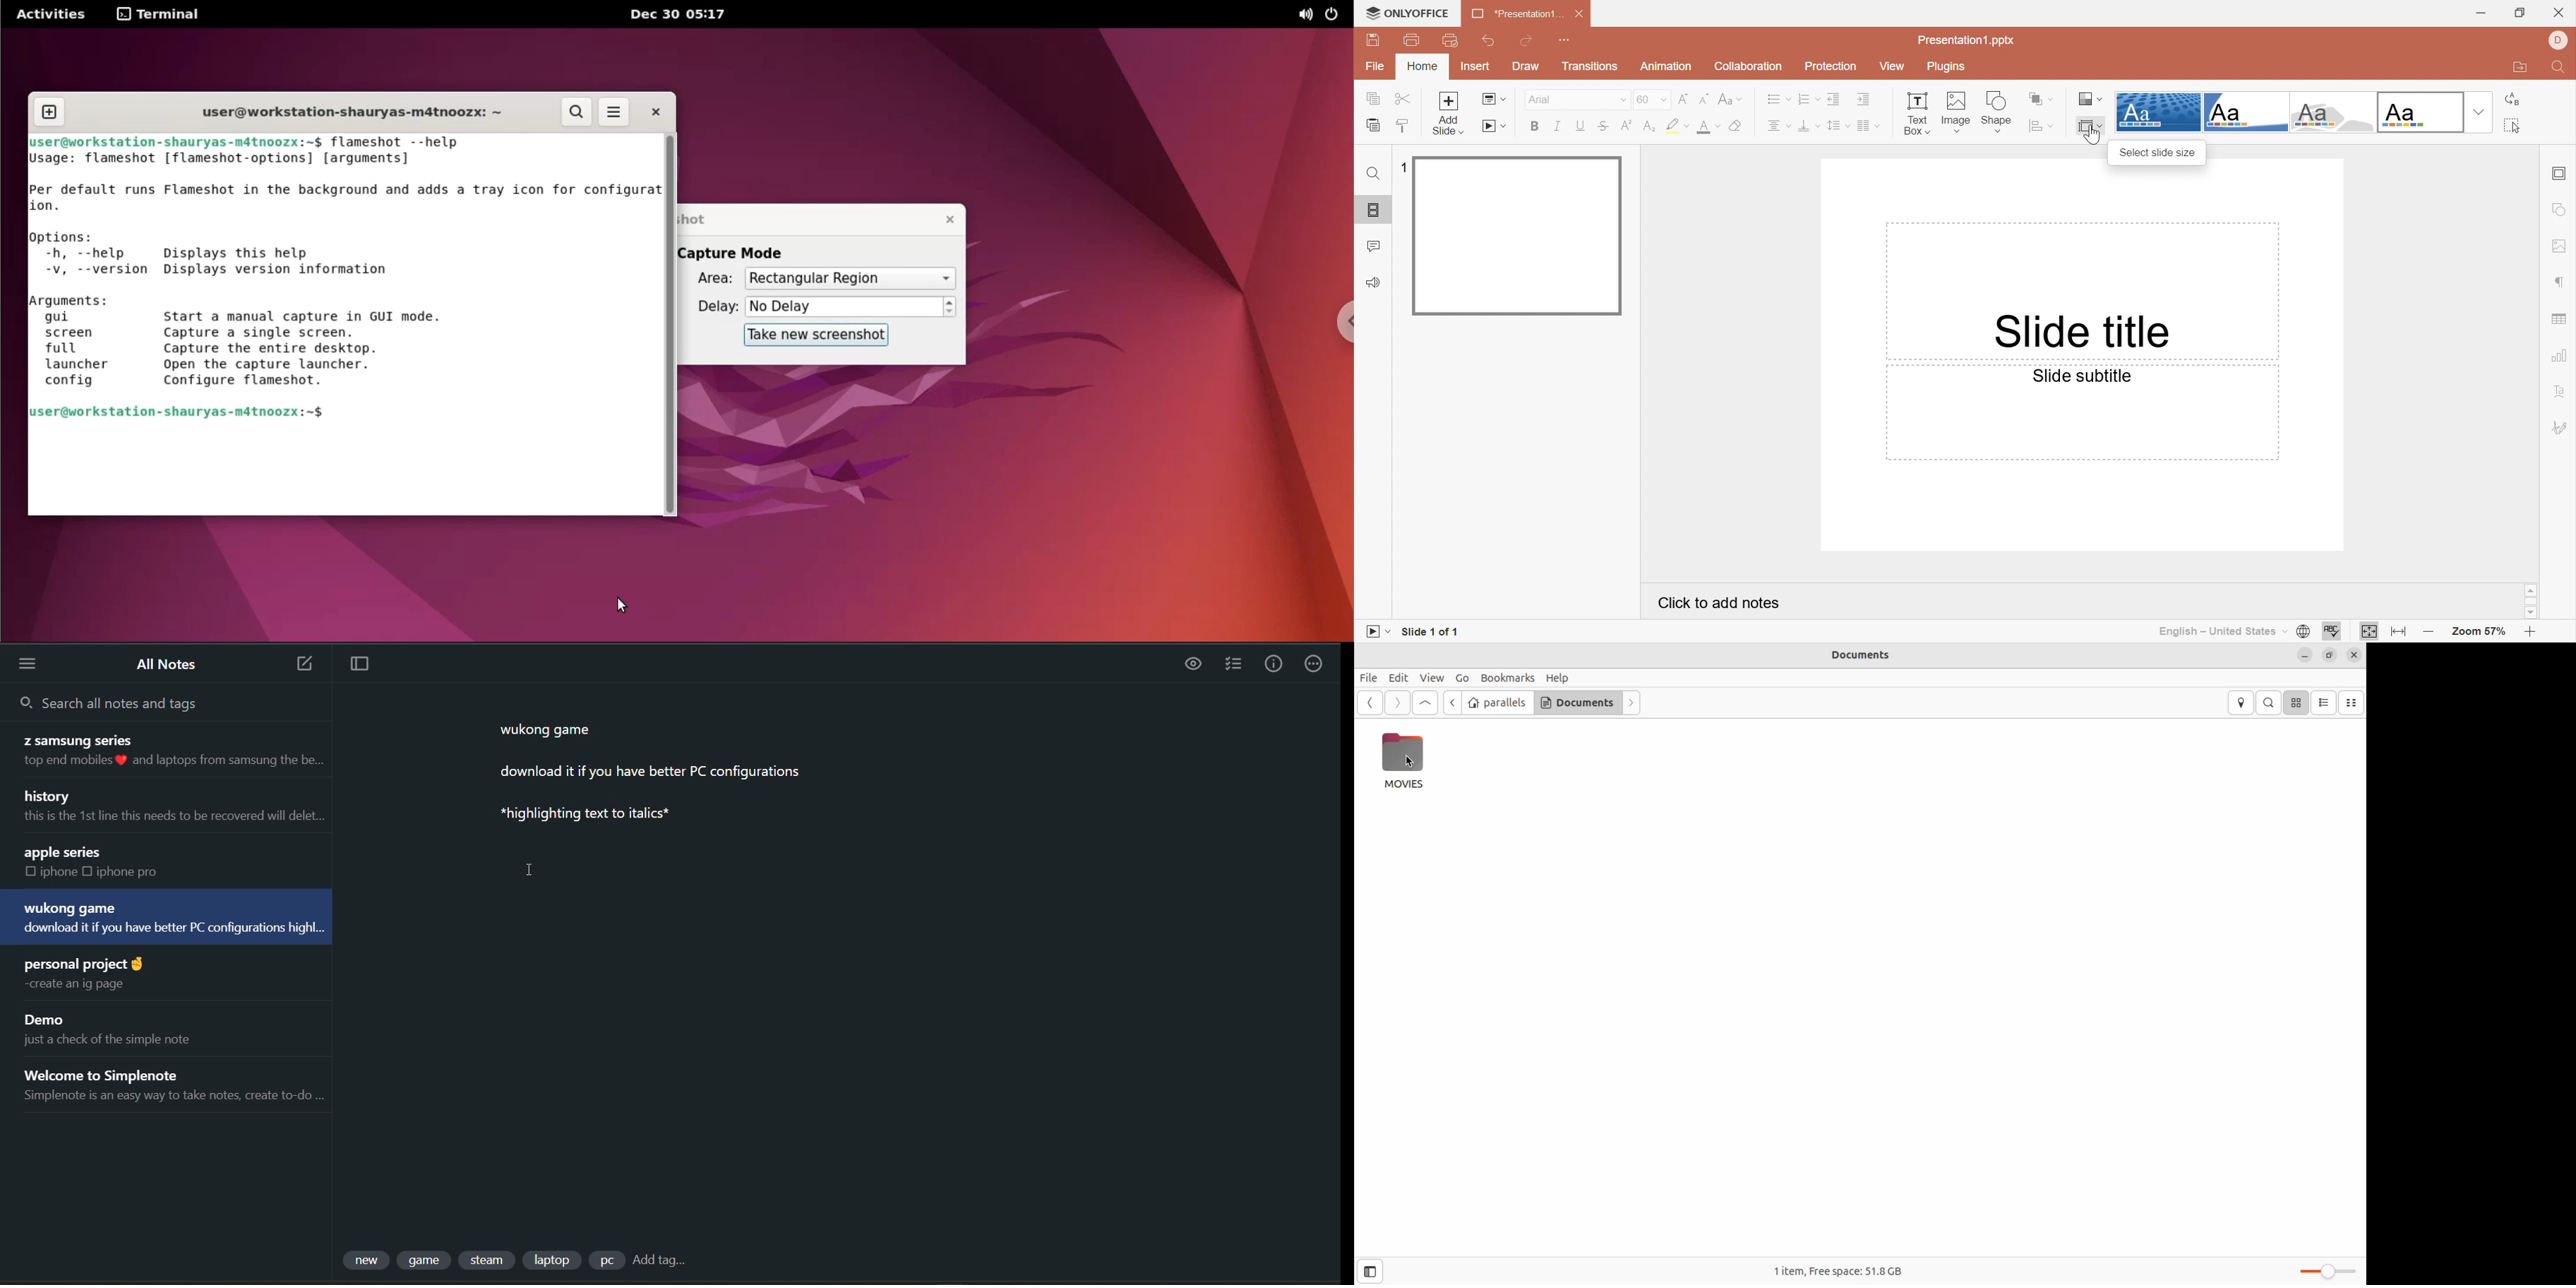  Describe the element at coordinates (1603, 126) in the screenshot. I see `Strikethrough` at that location.